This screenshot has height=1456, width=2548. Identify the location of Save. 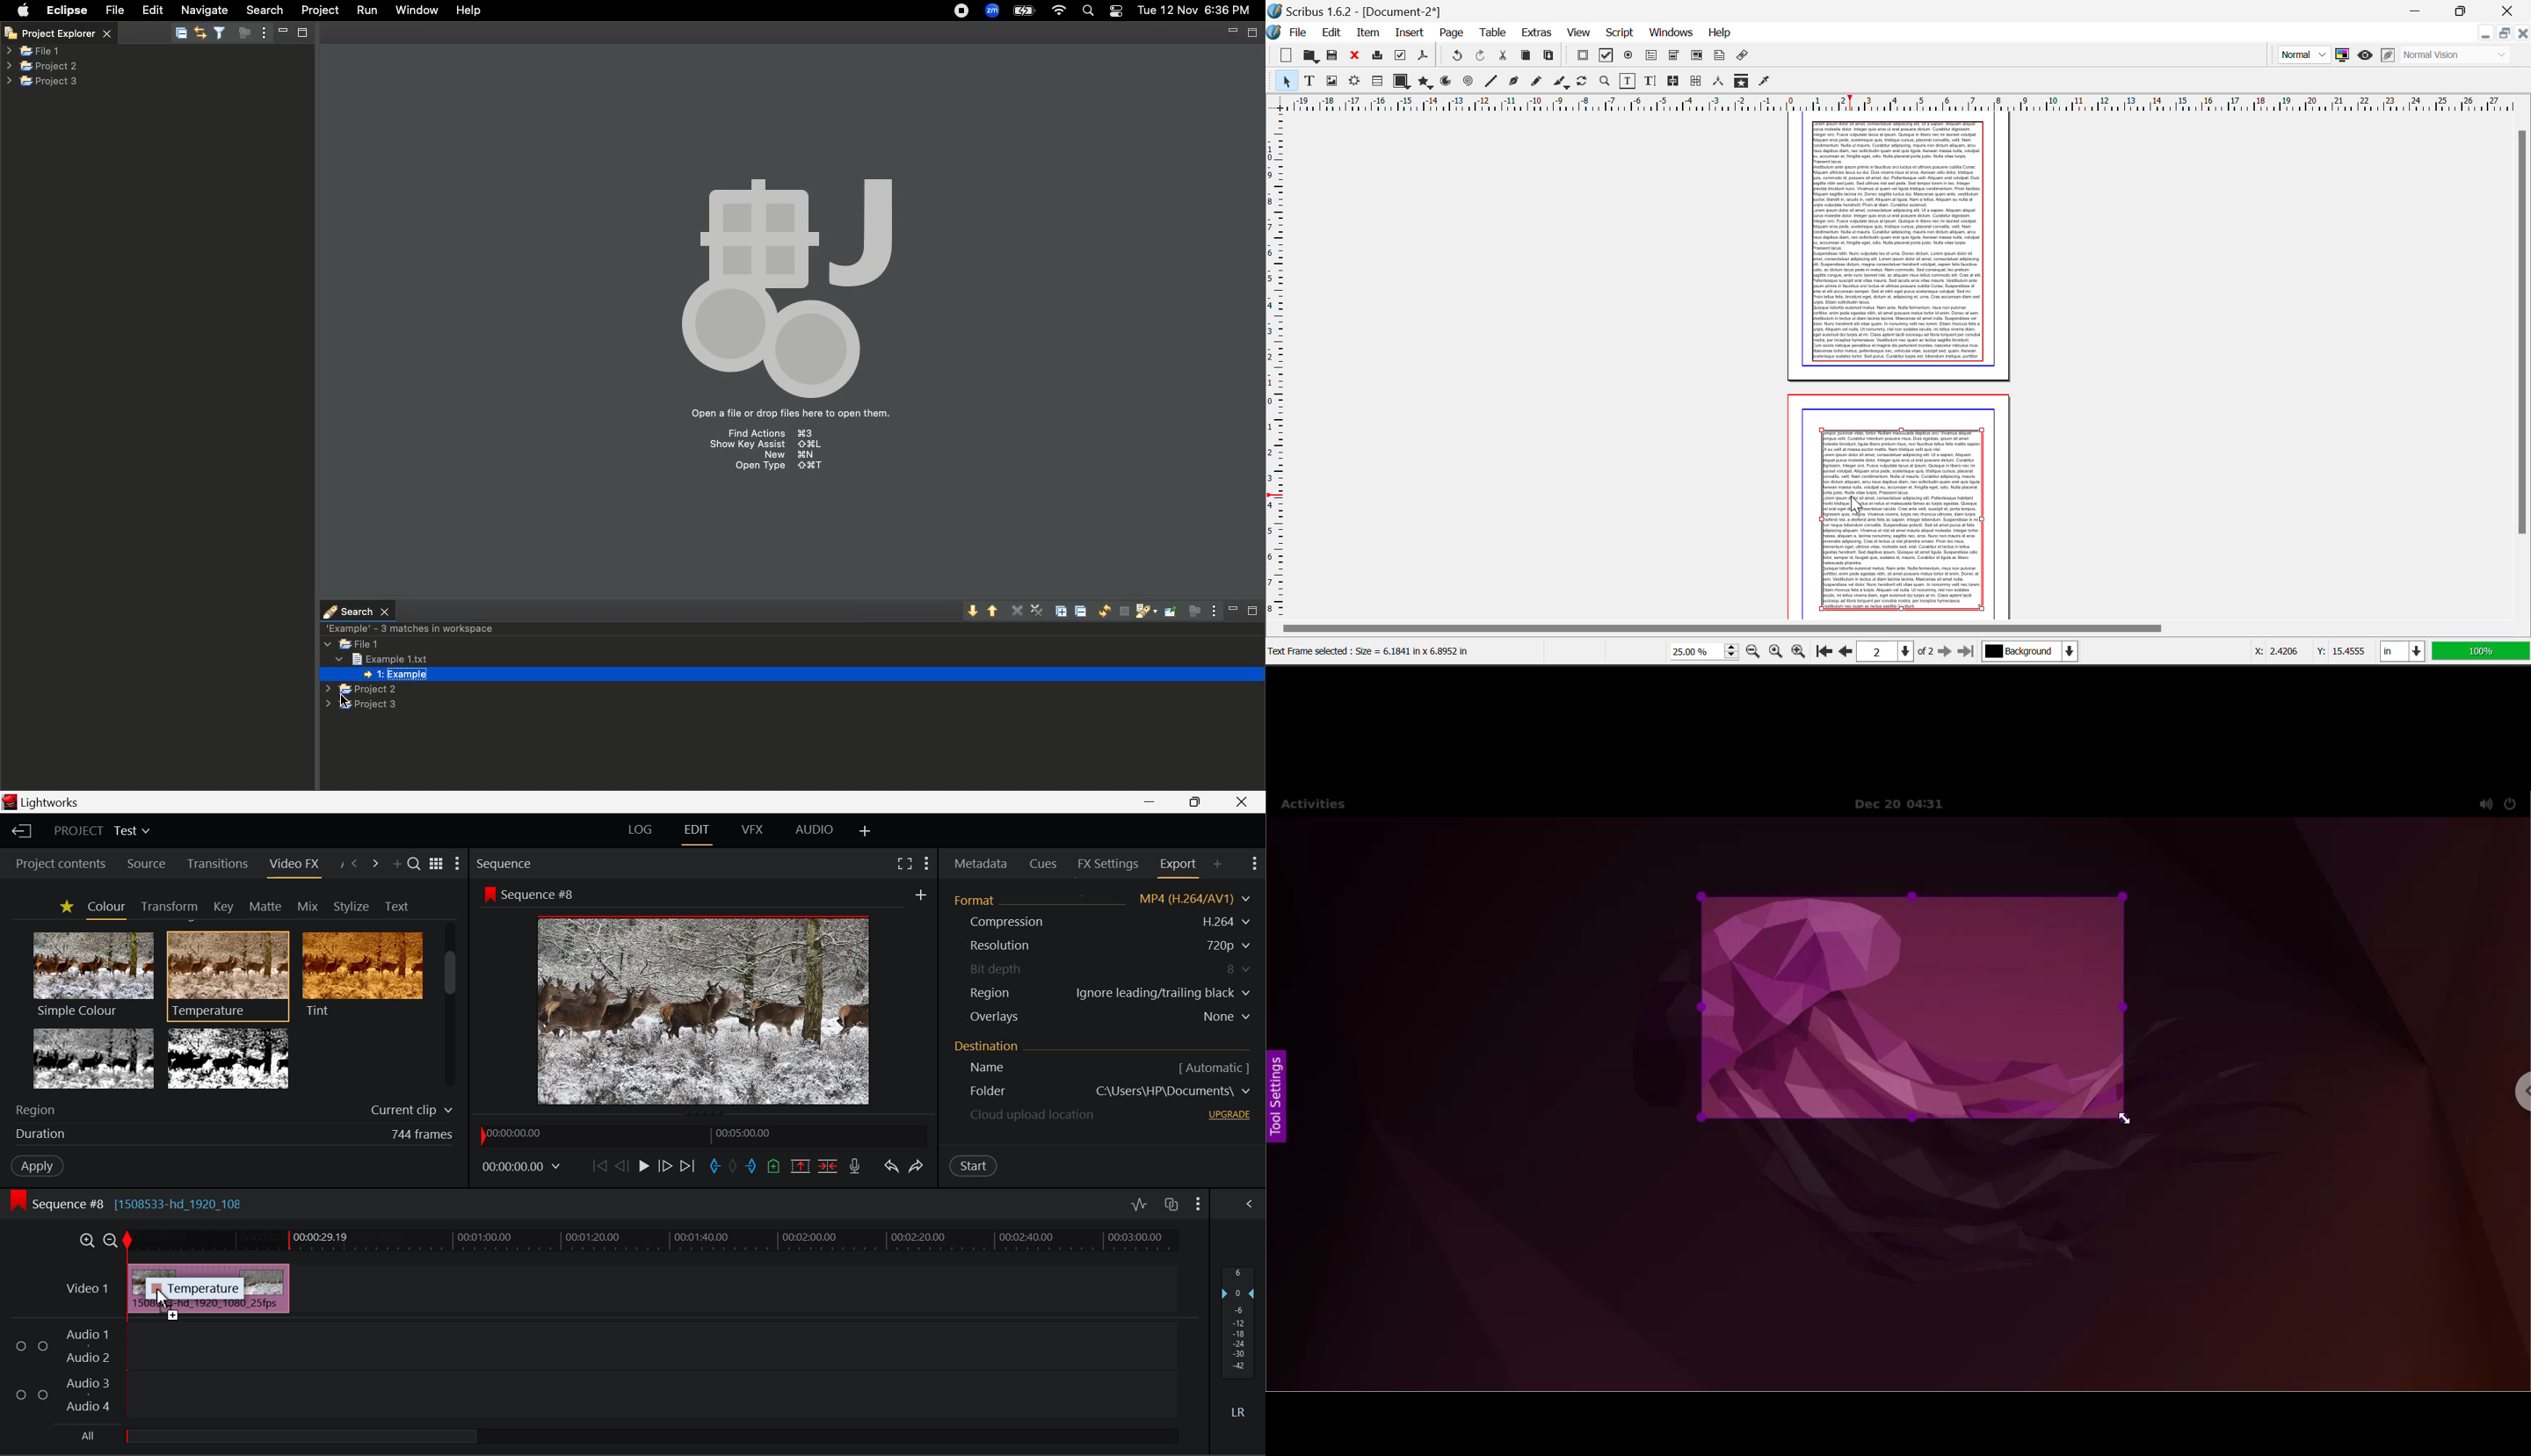
(1333, 57).